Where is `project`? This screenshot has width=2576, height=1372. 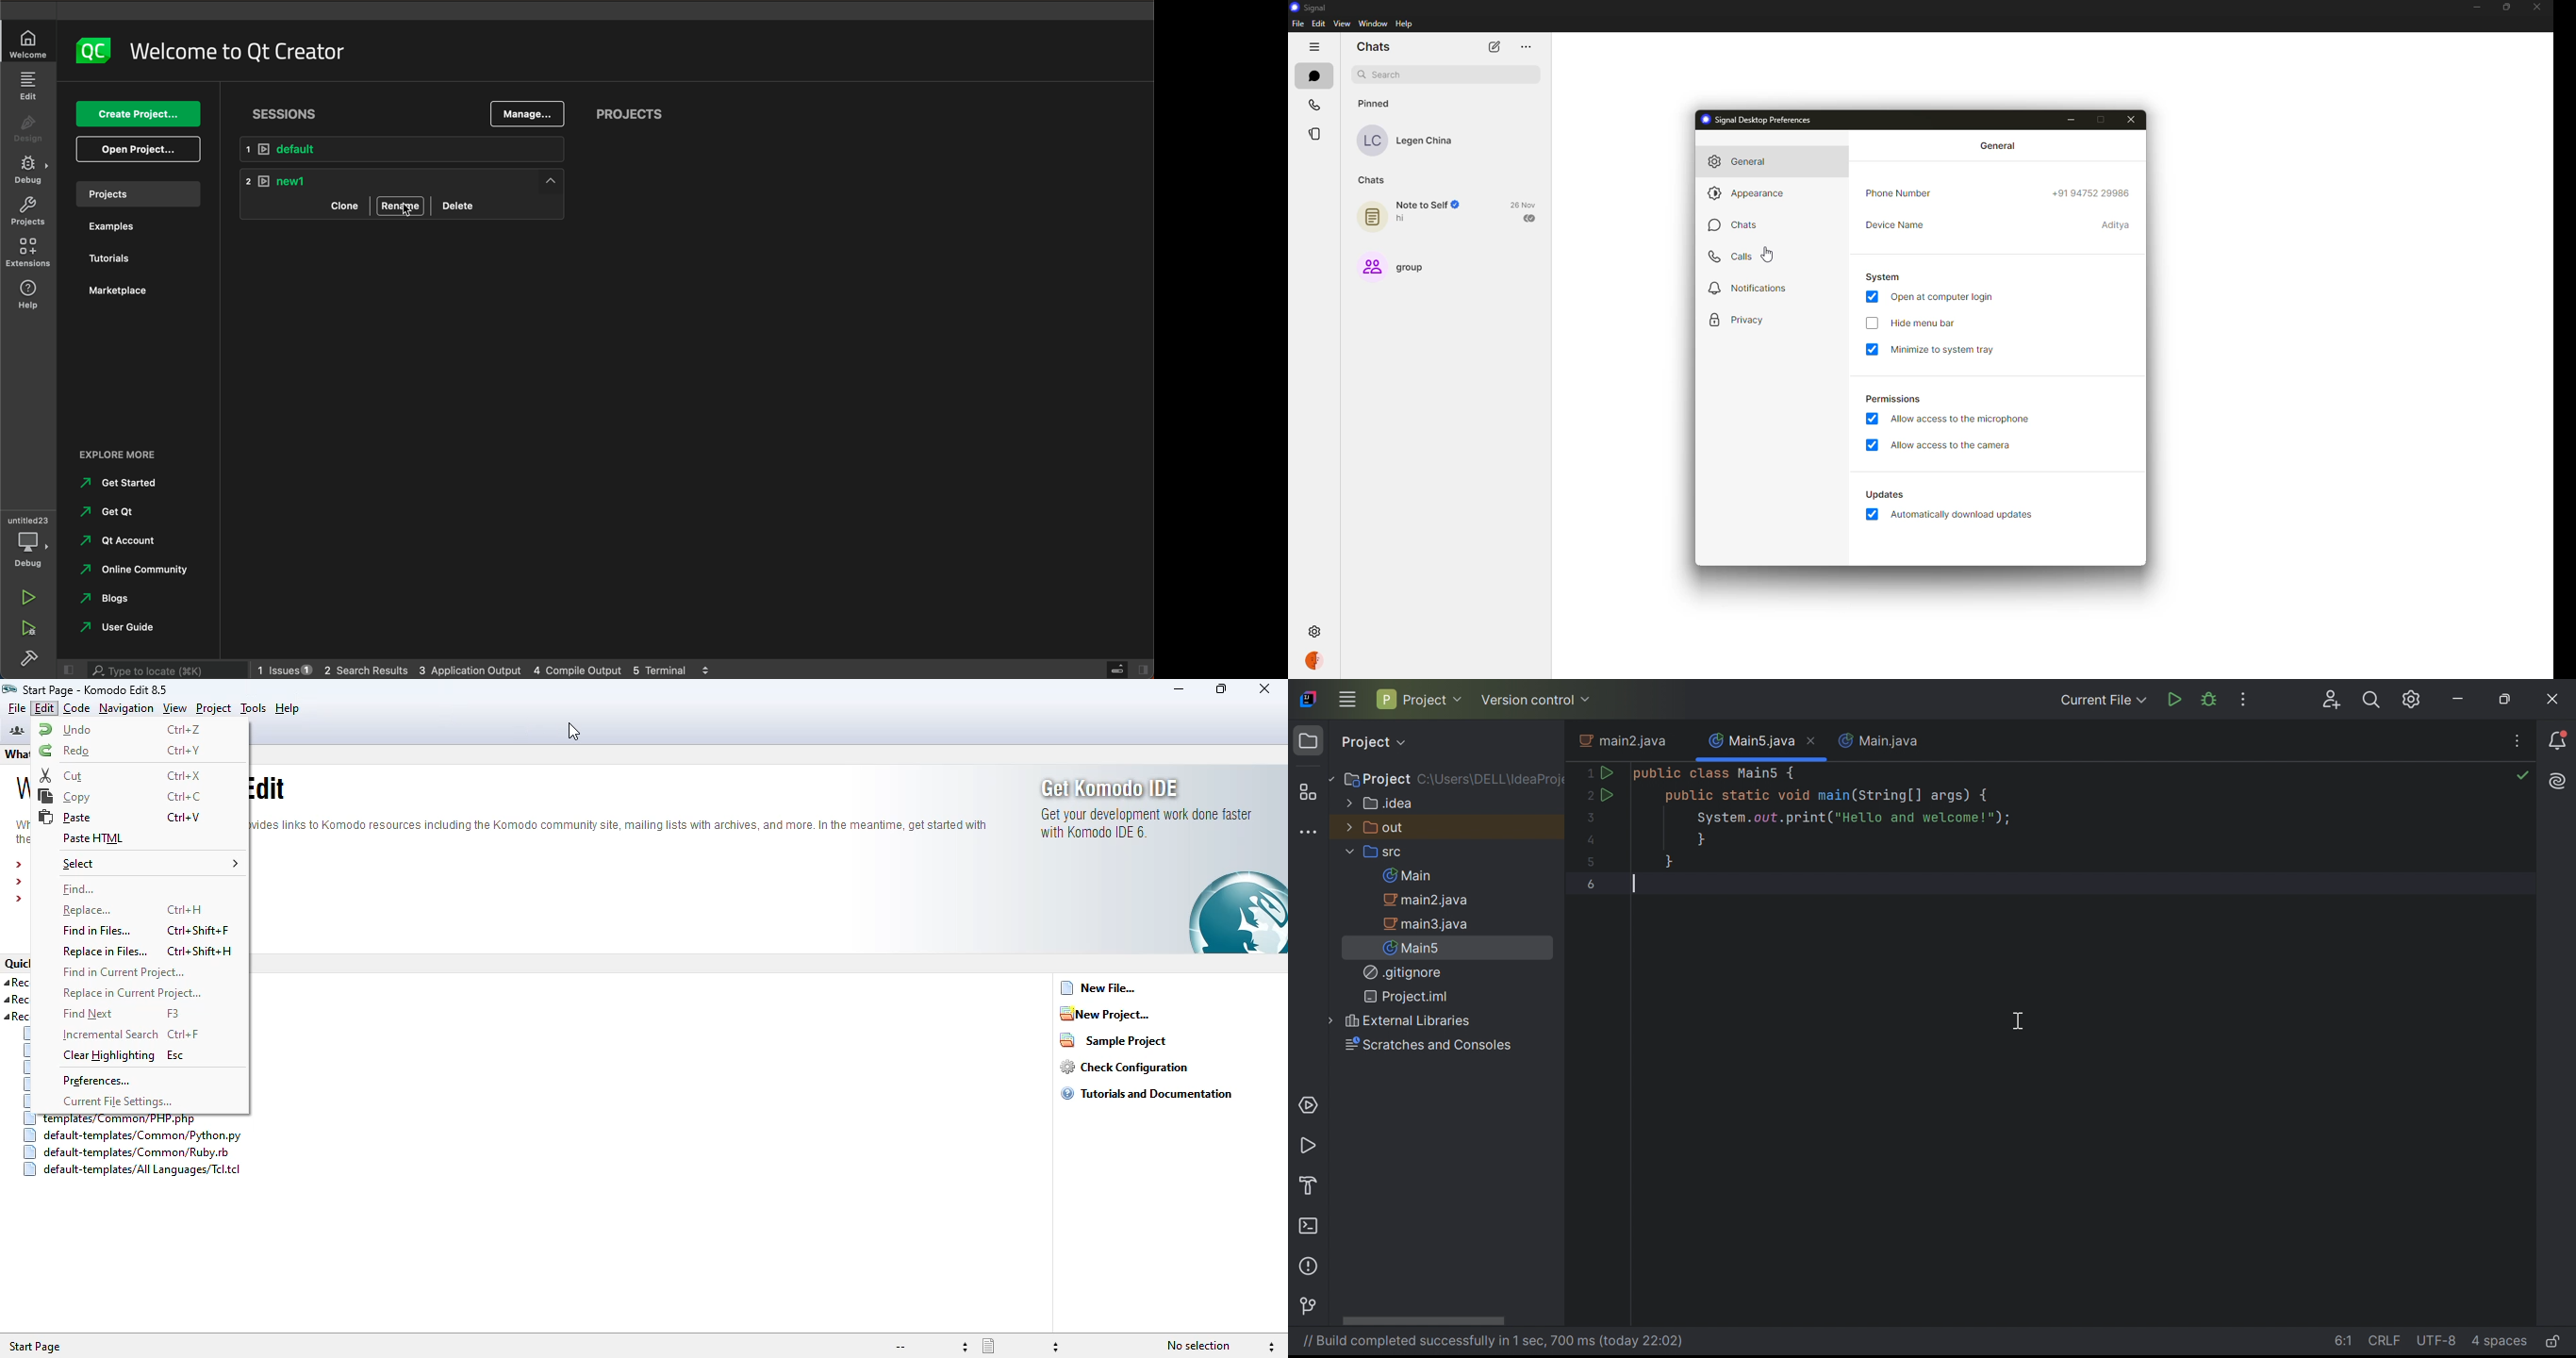
project is located at coordinates (28, 212).